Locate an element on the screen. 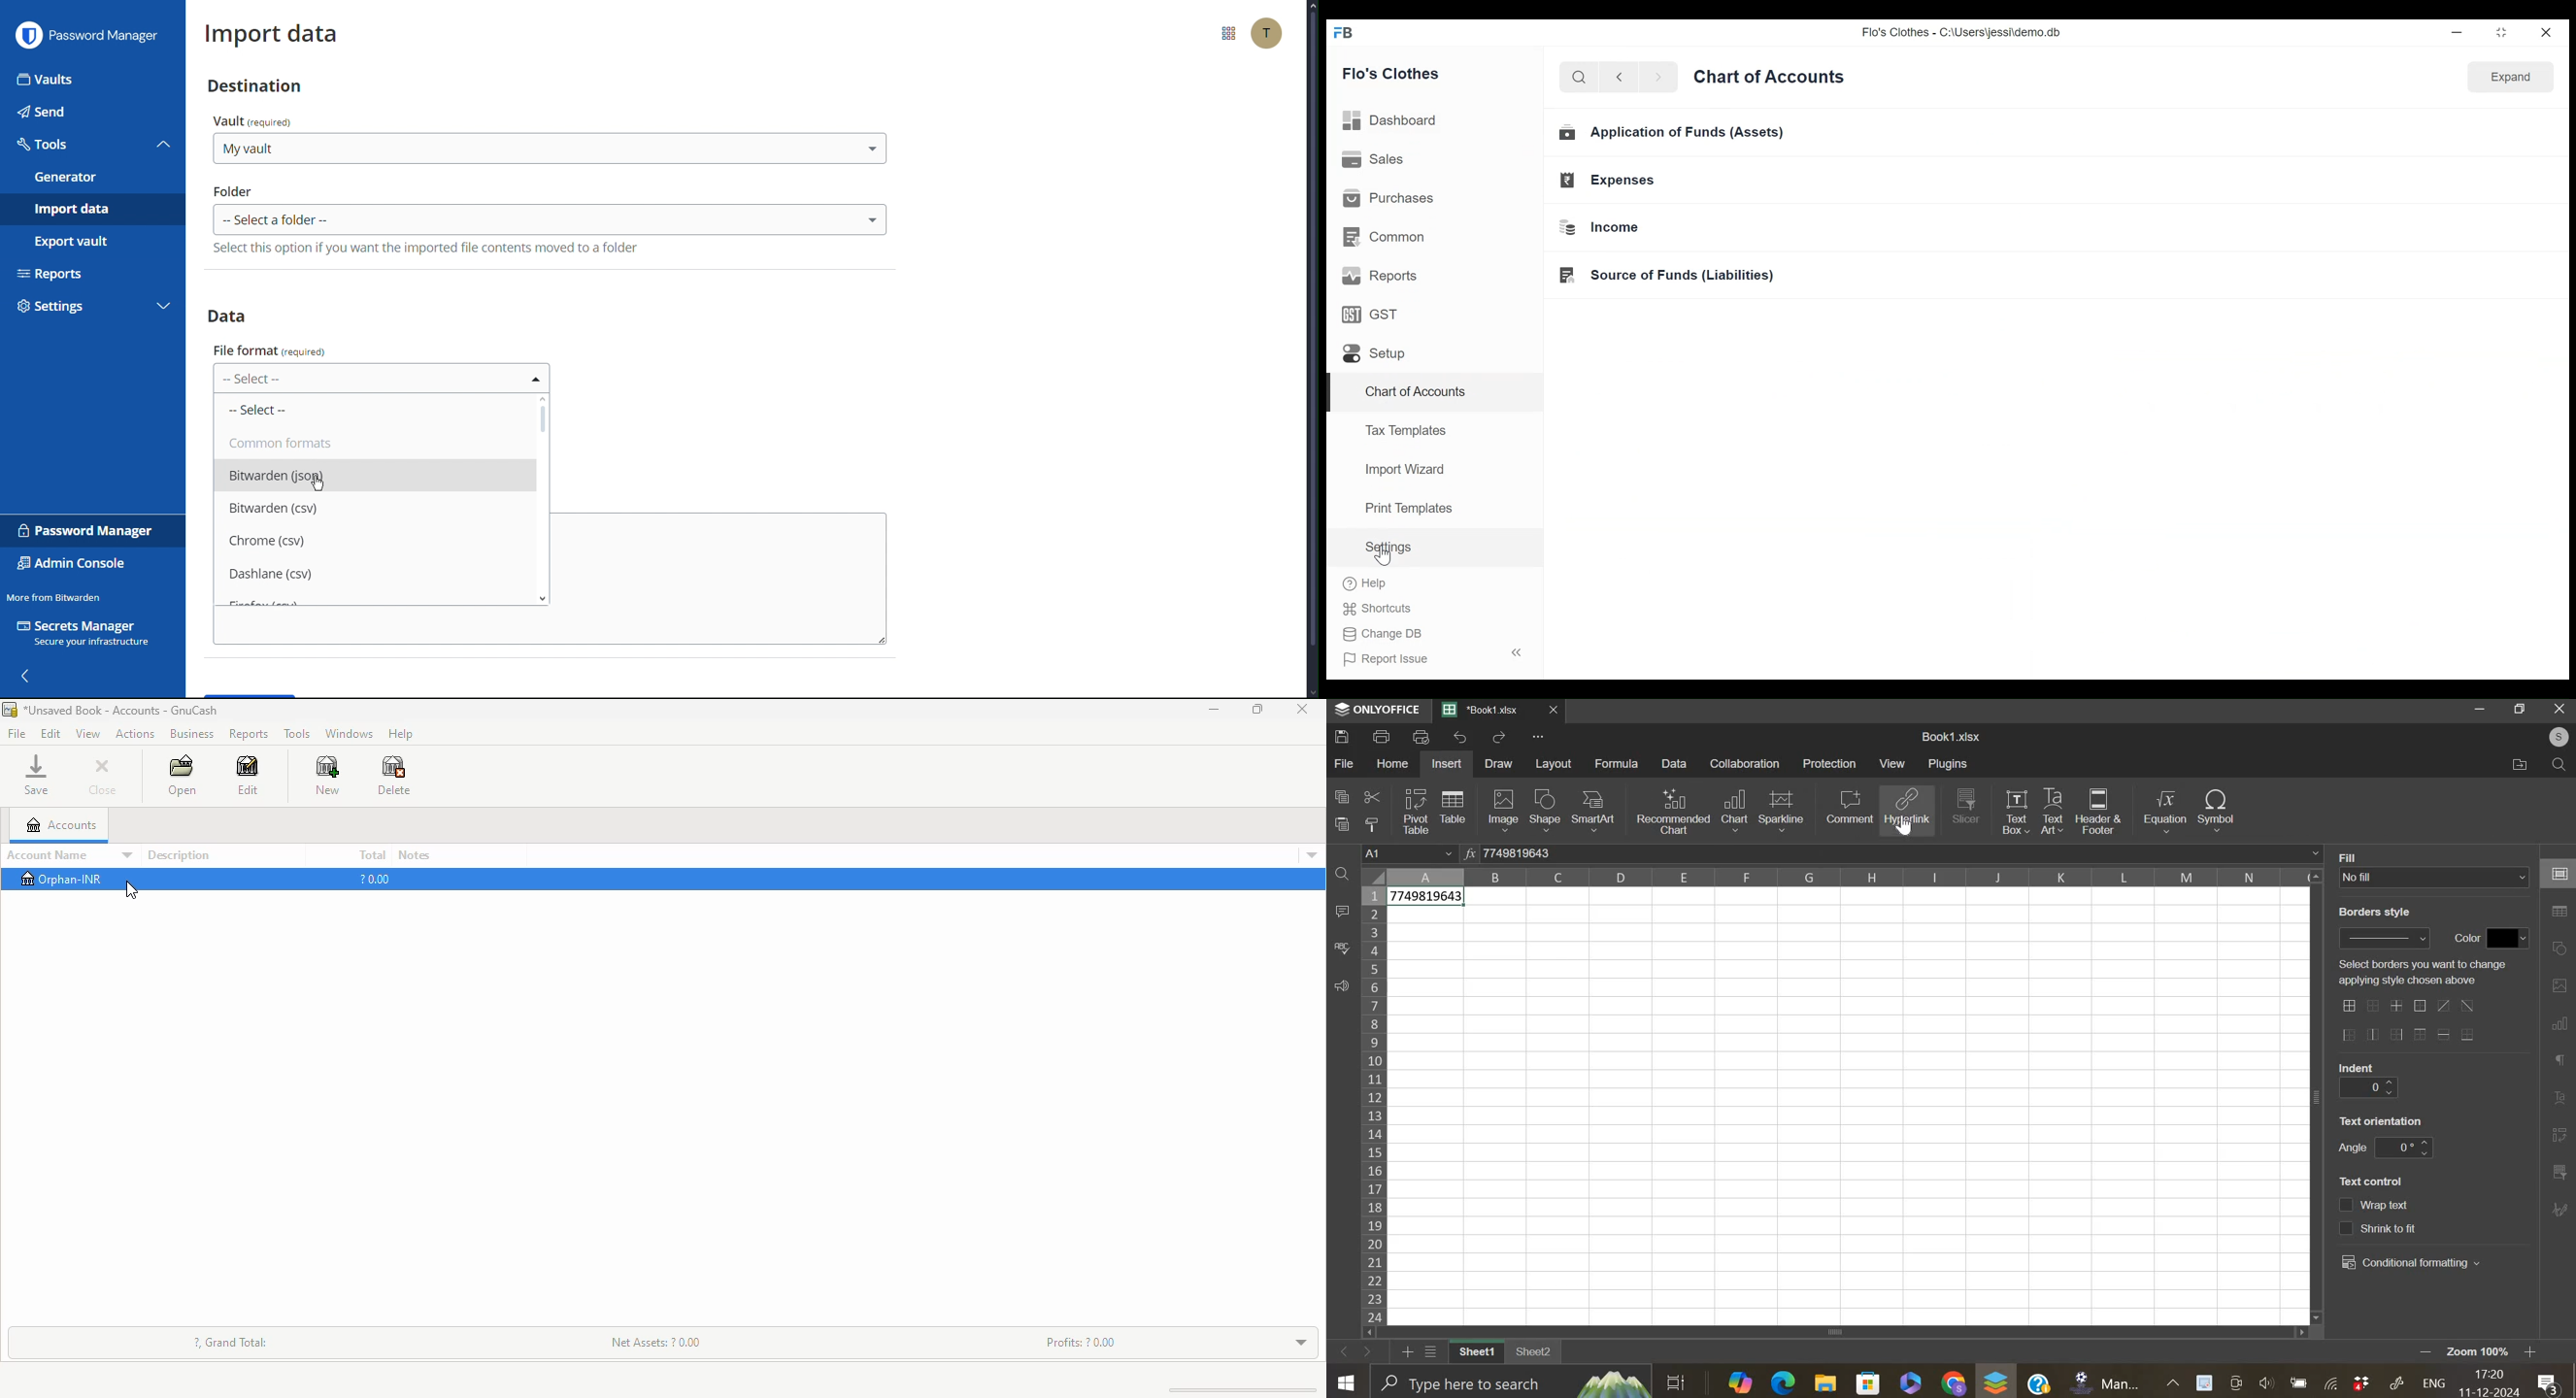 The image size is (2576, 1400). paste is located at coordinates (1343, 824).